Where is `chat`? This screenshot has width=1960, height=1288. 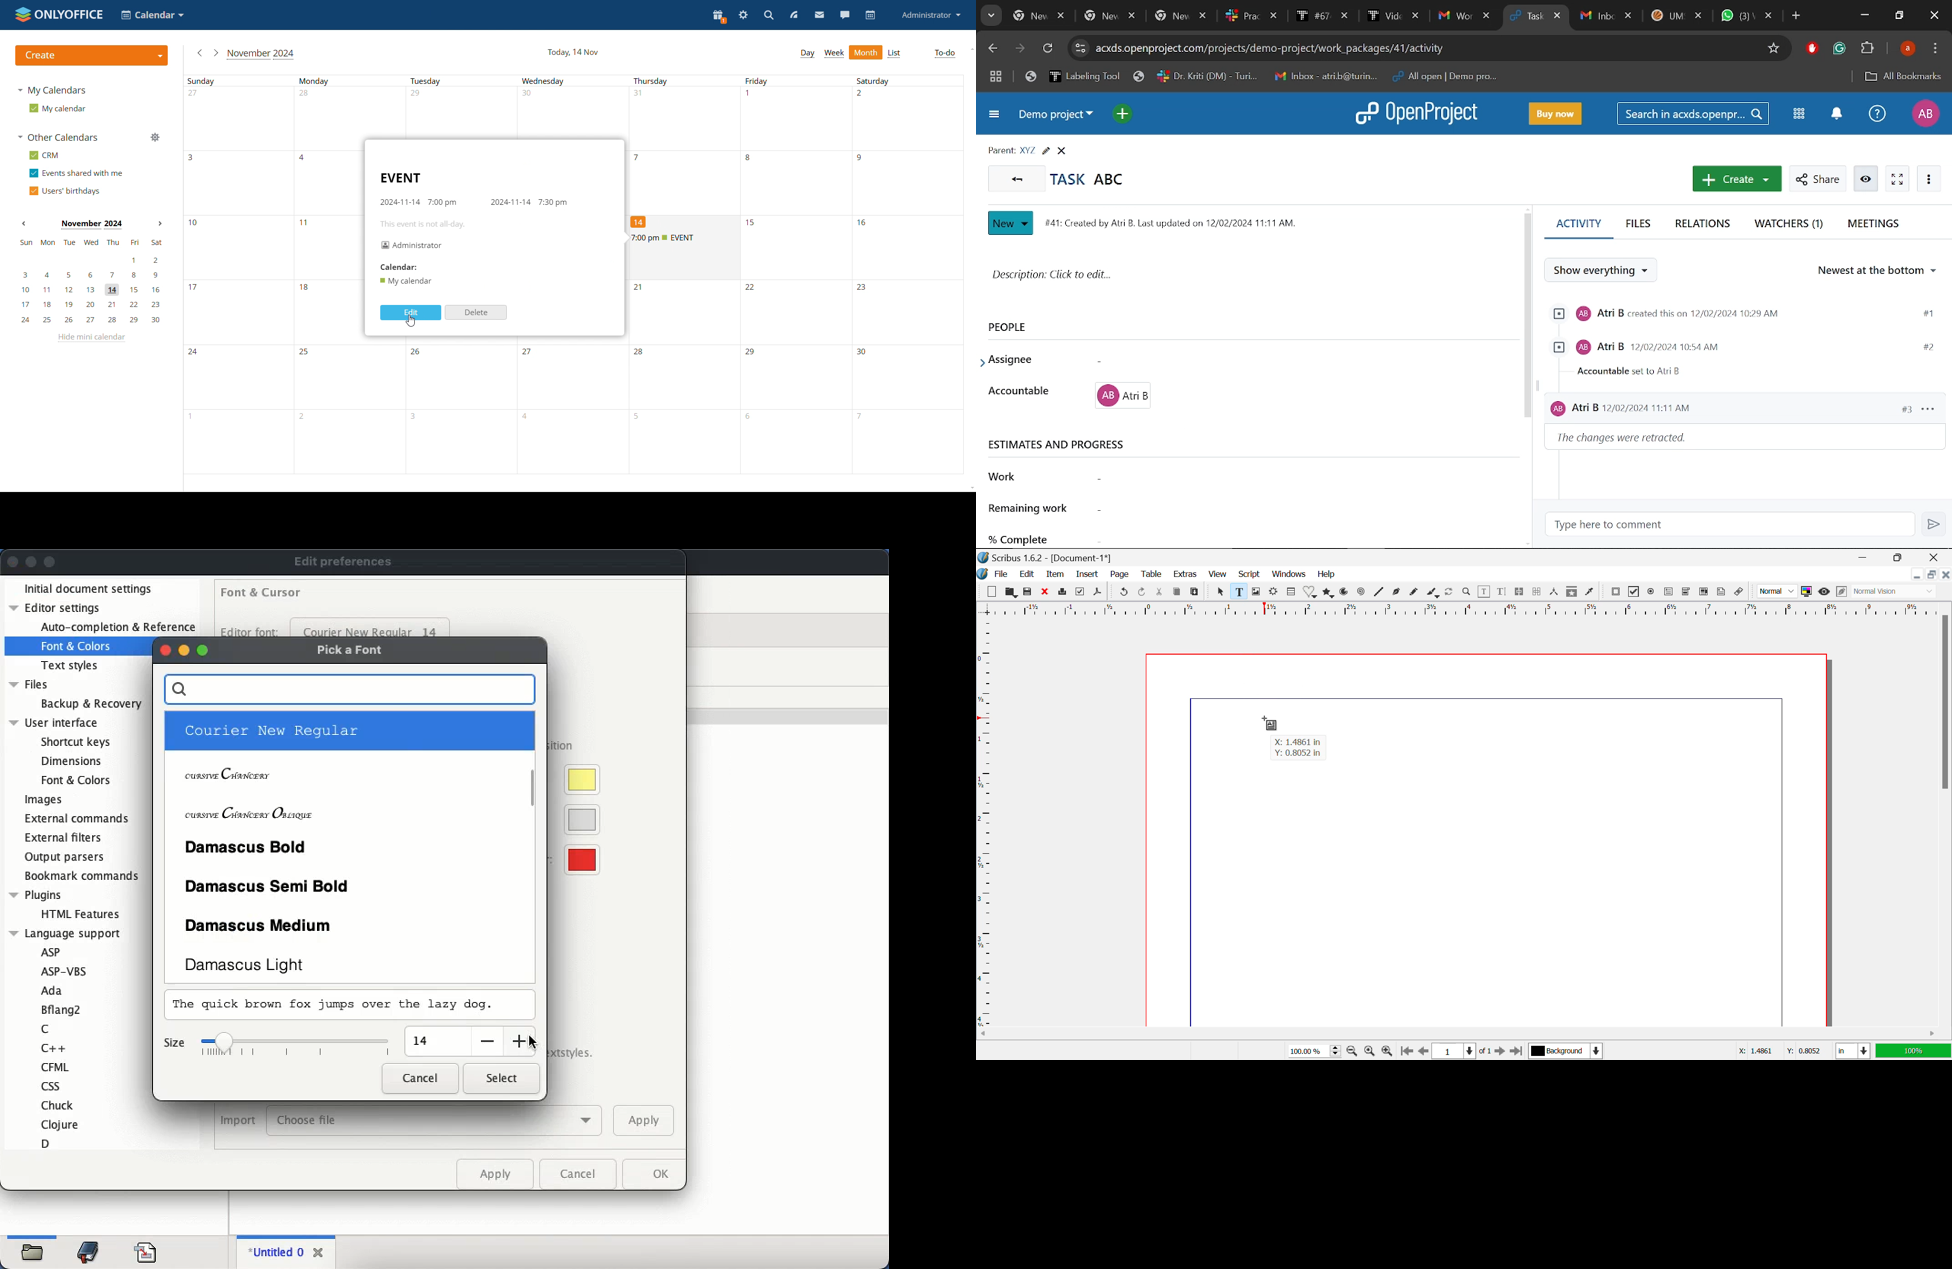 chat is located at coordinates (843, 15).